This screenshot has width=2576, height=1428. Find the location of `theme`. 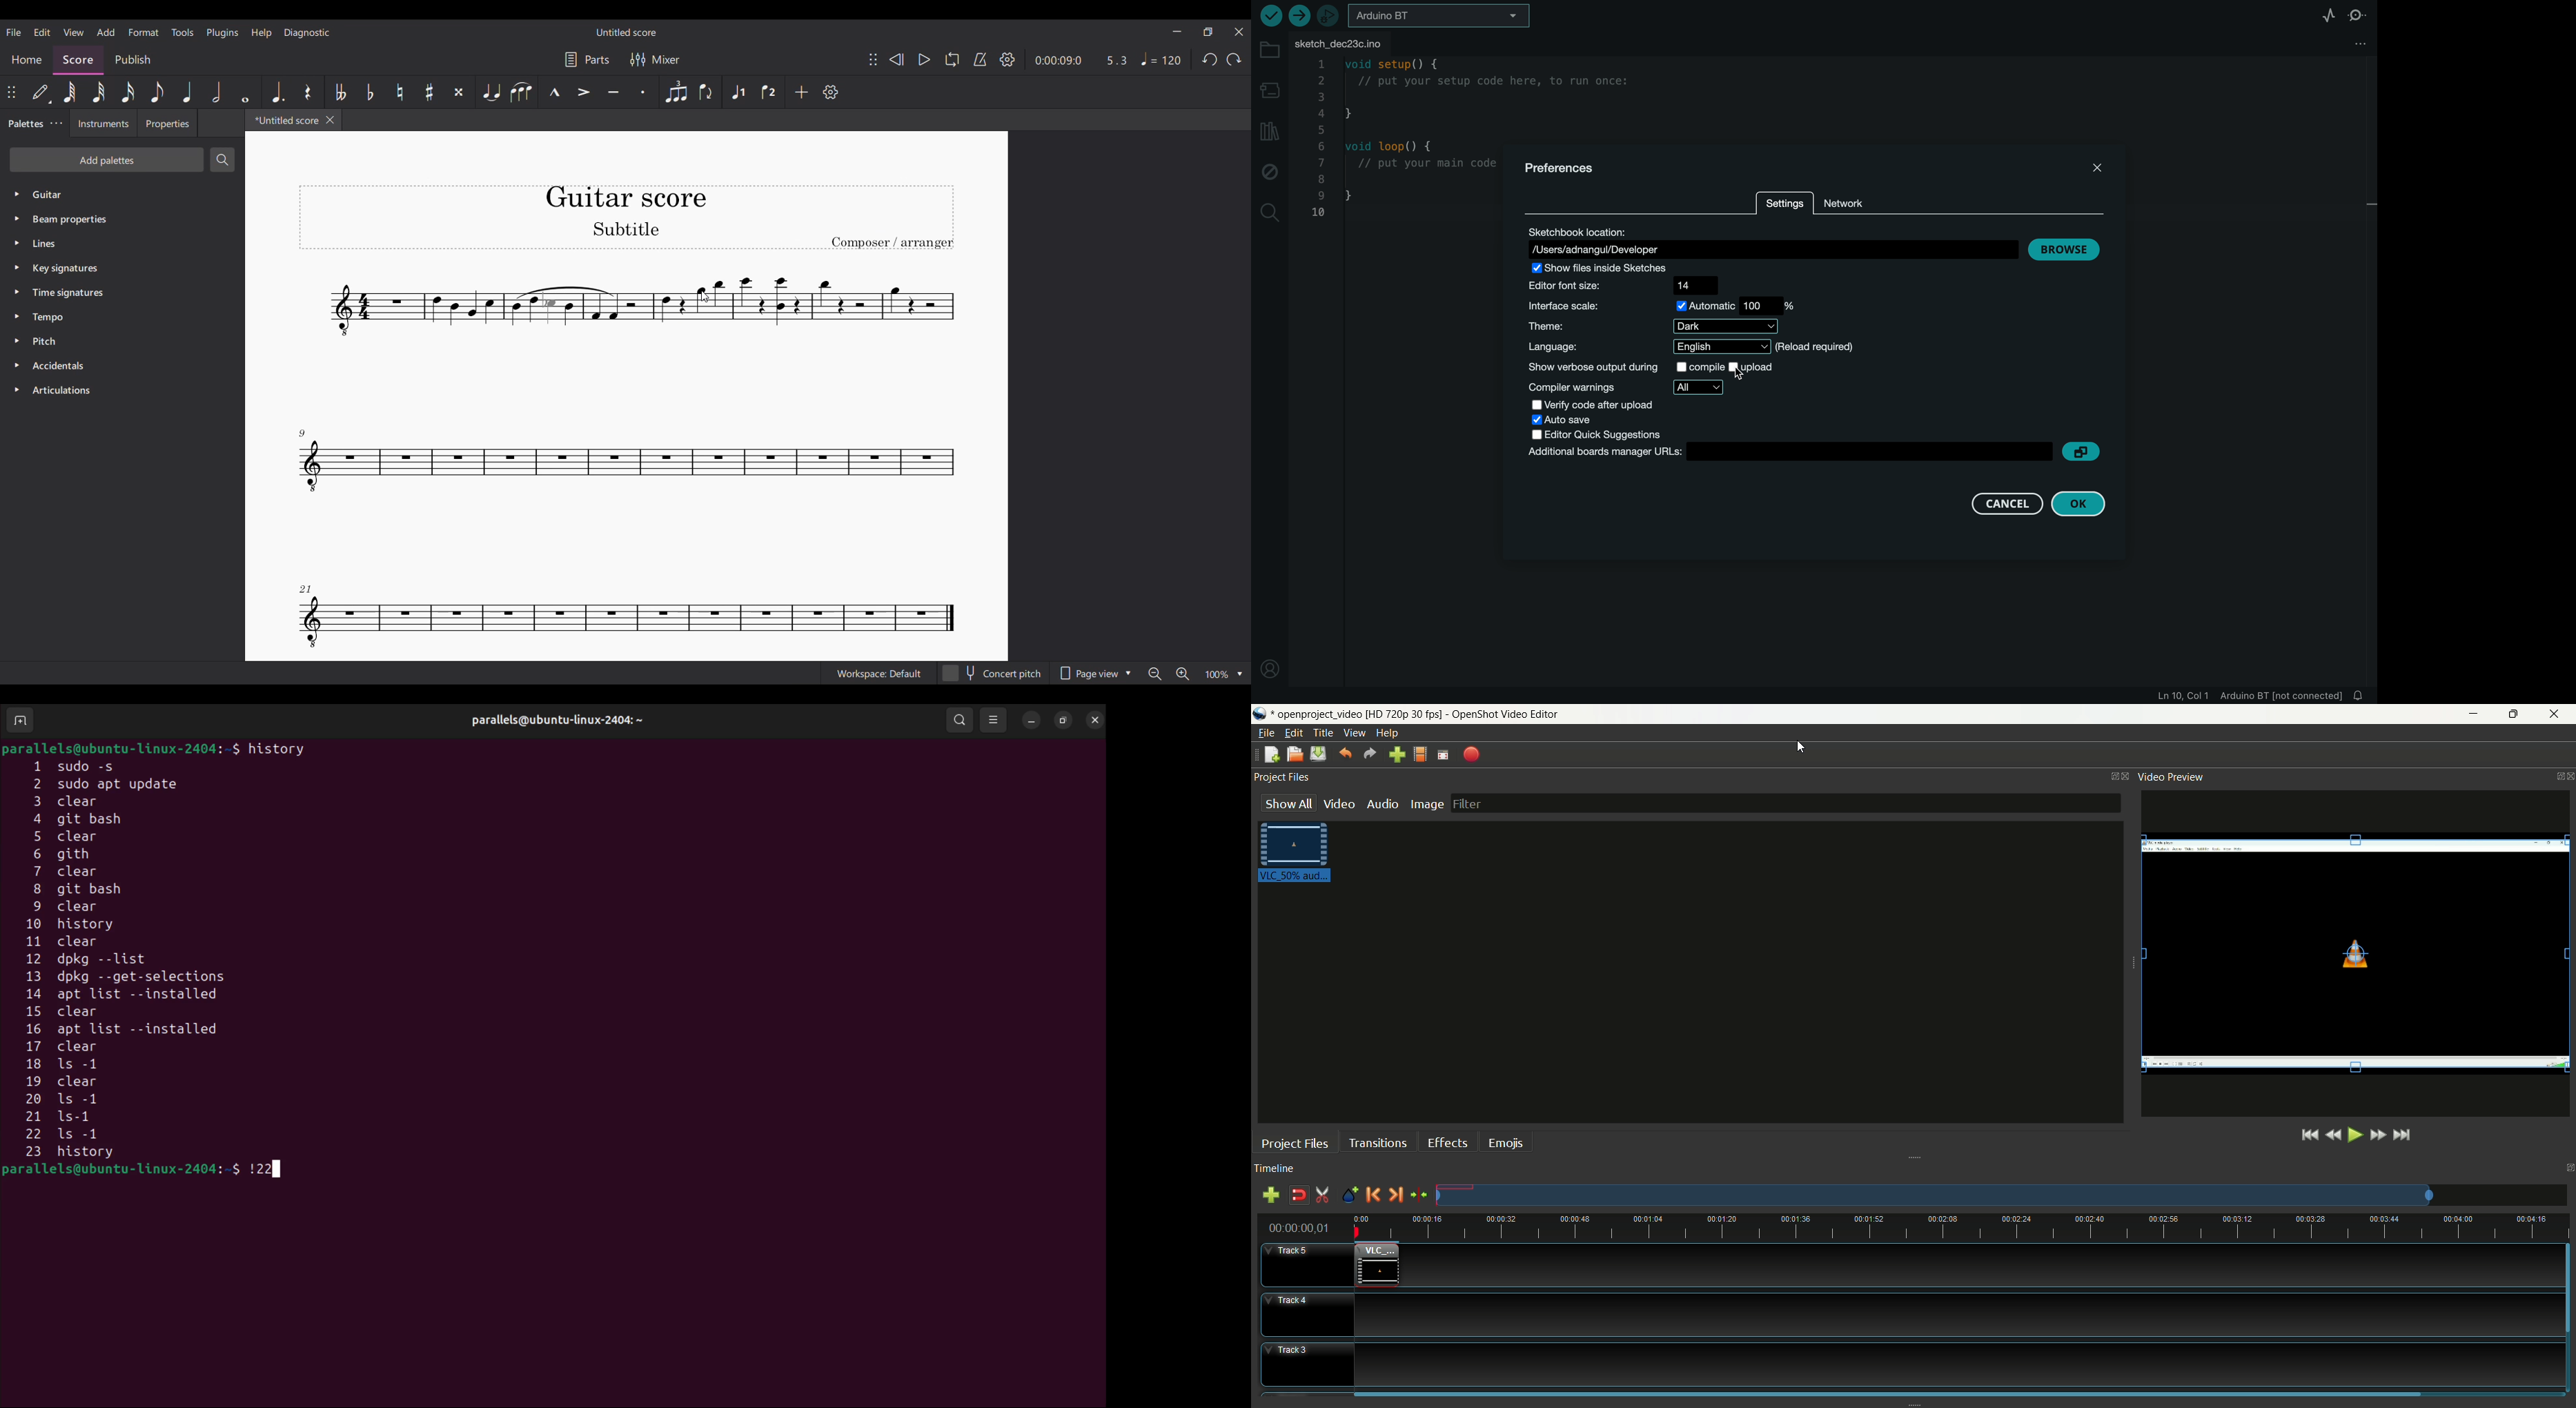

theme is located at coordinates (1652, 327).